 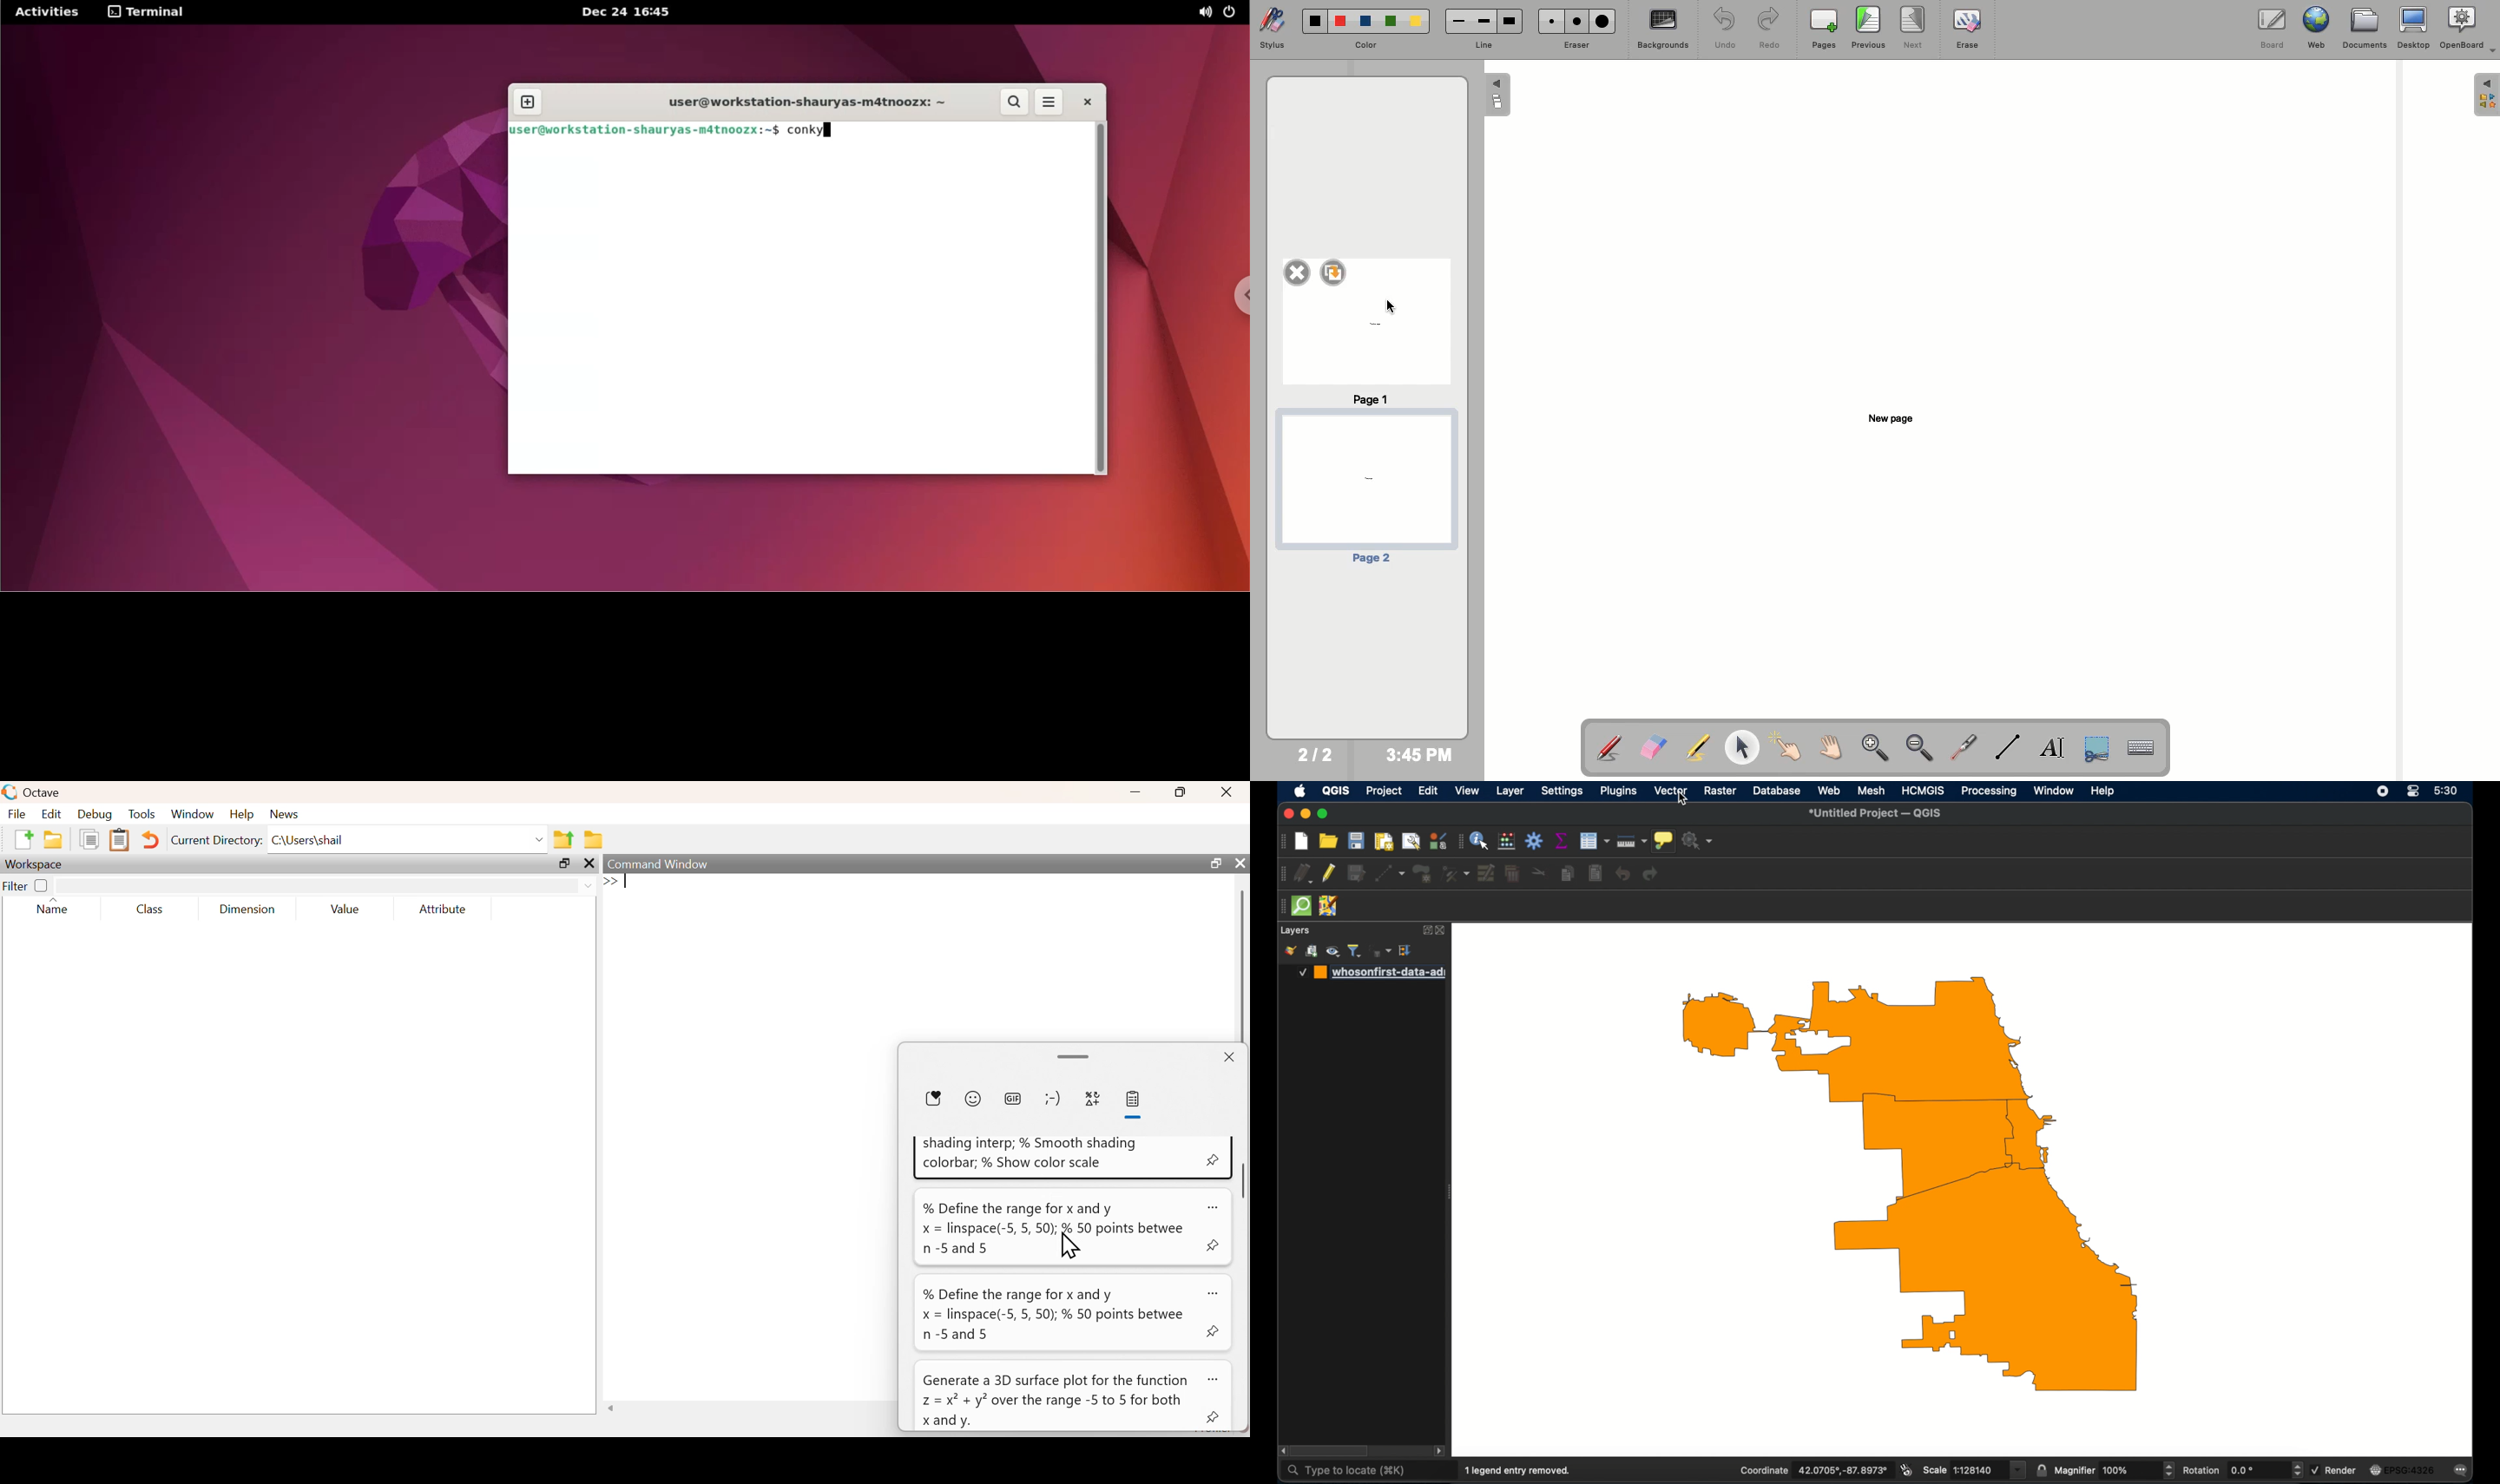 I want to click on Logo, so click(x=11, y=793).